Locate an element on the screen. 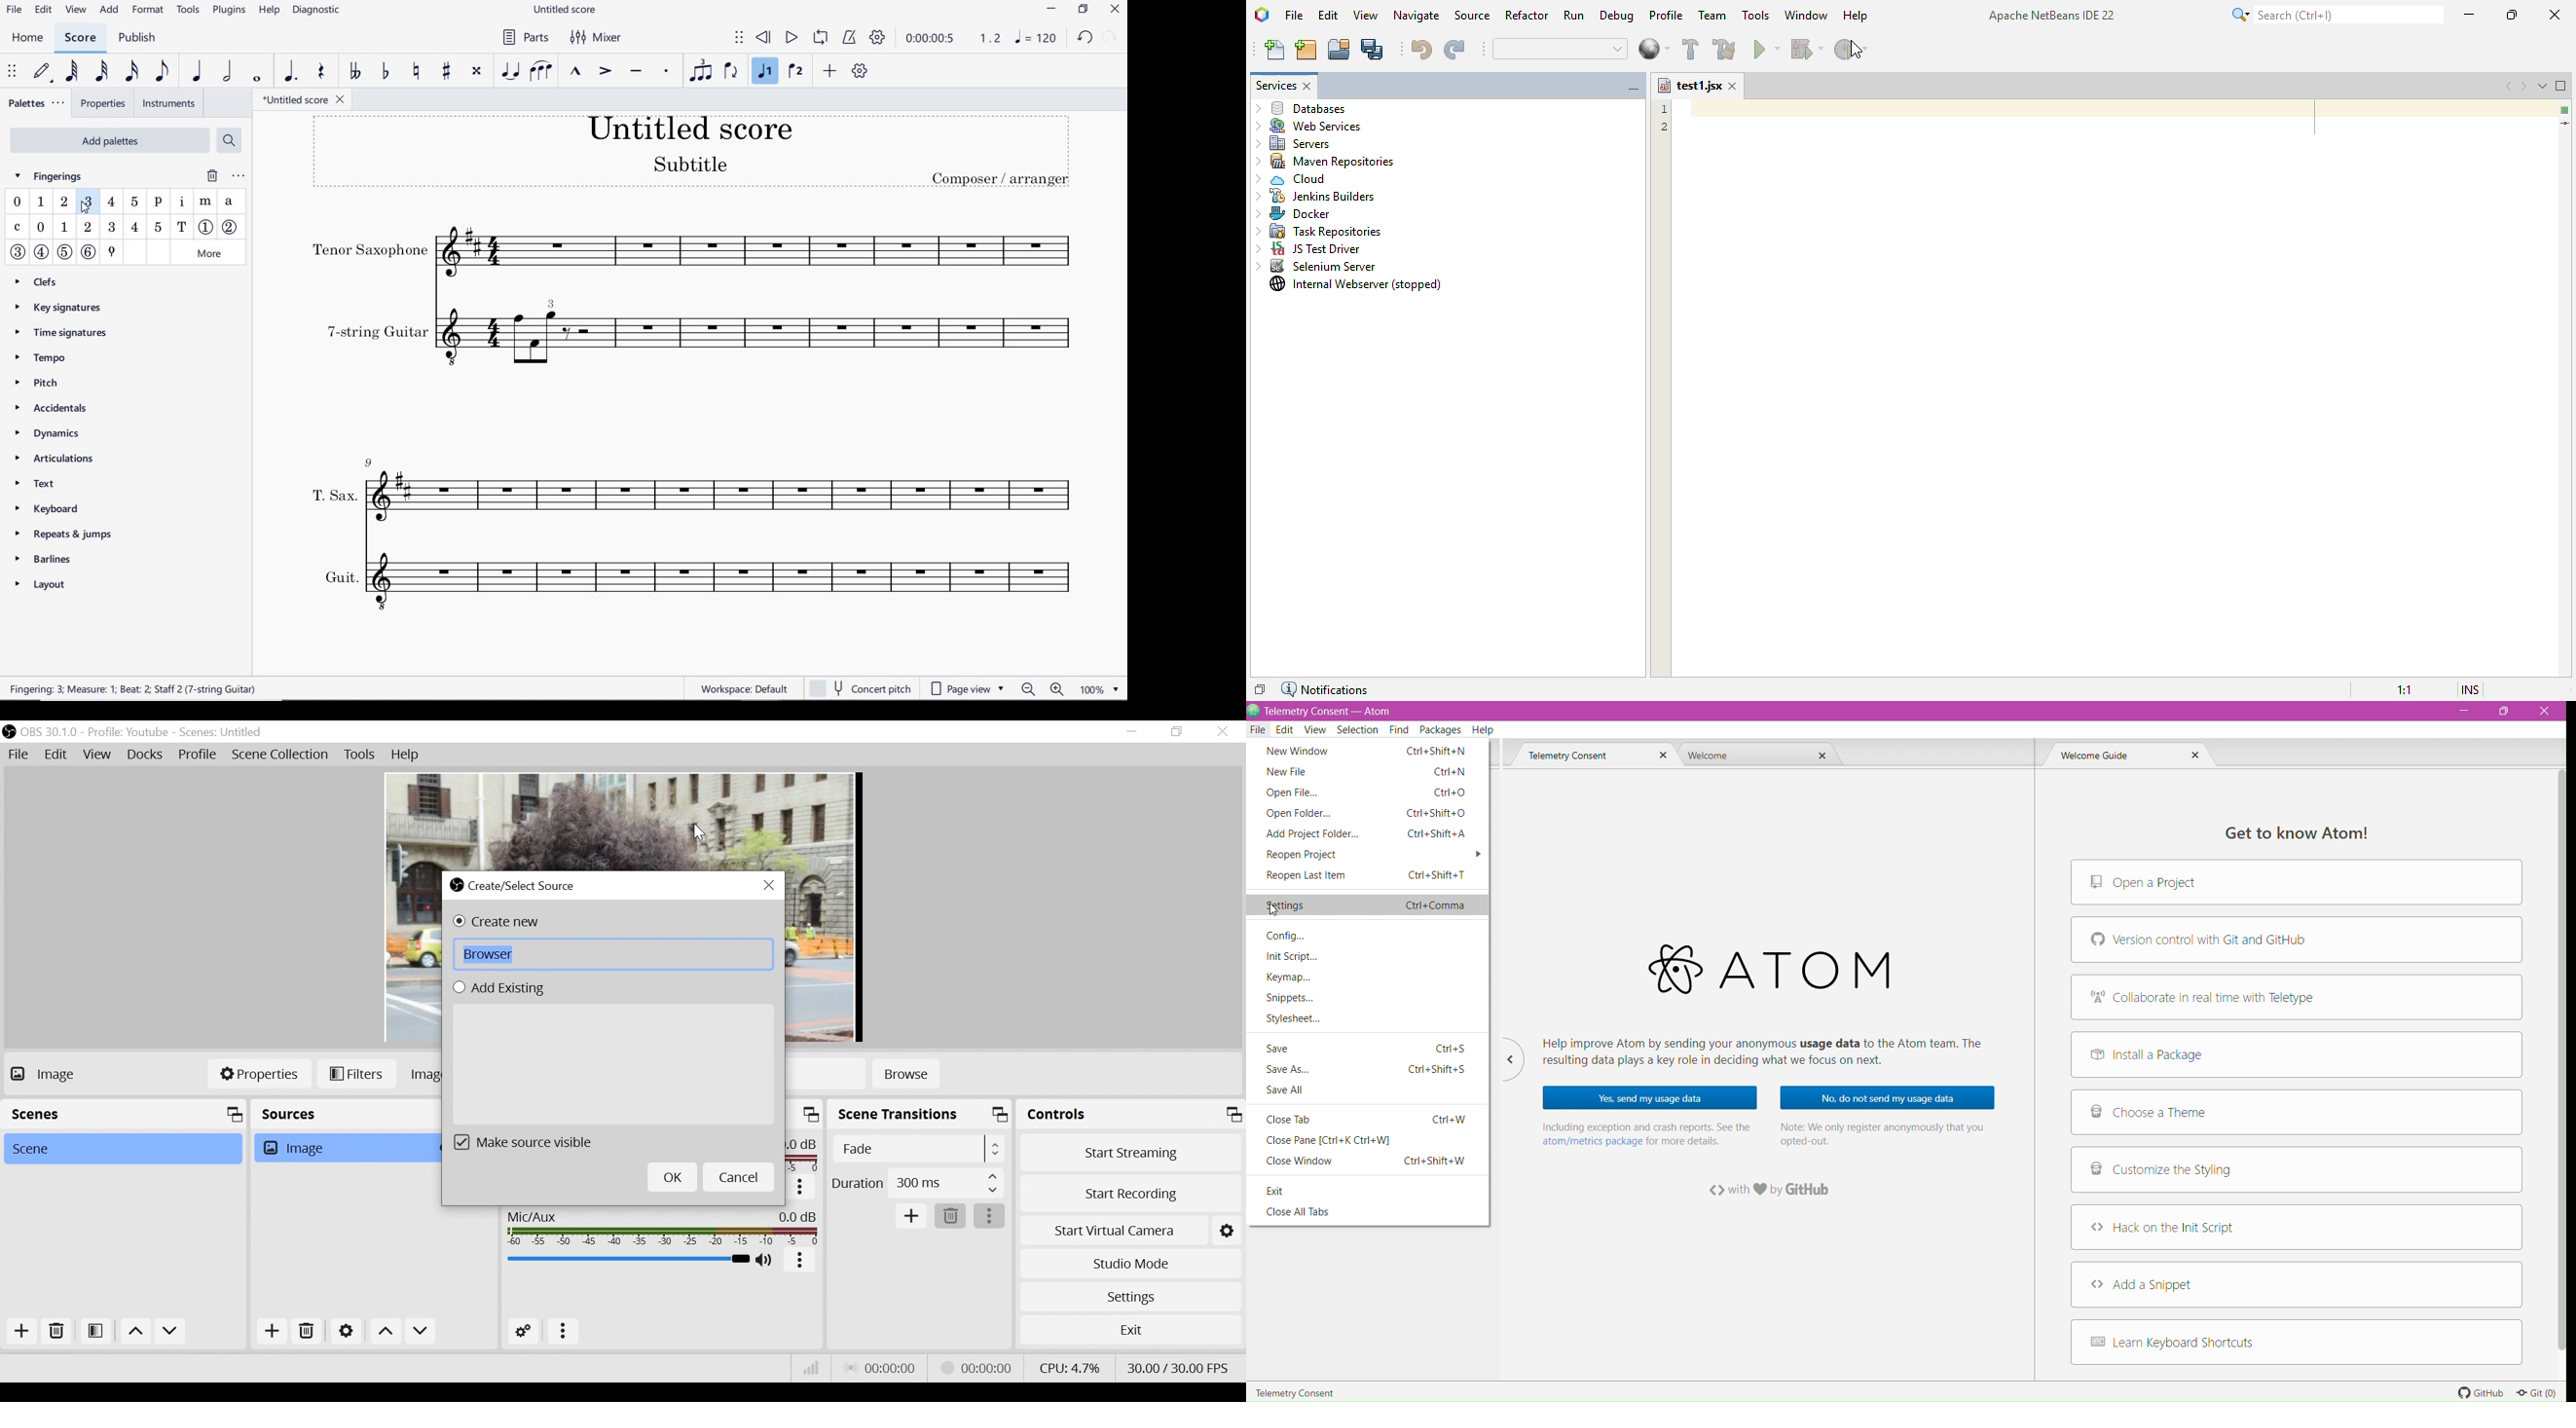 The height and width of the screenshot is (1428, 2576). Profile project is located at coordinates (1853, 51).